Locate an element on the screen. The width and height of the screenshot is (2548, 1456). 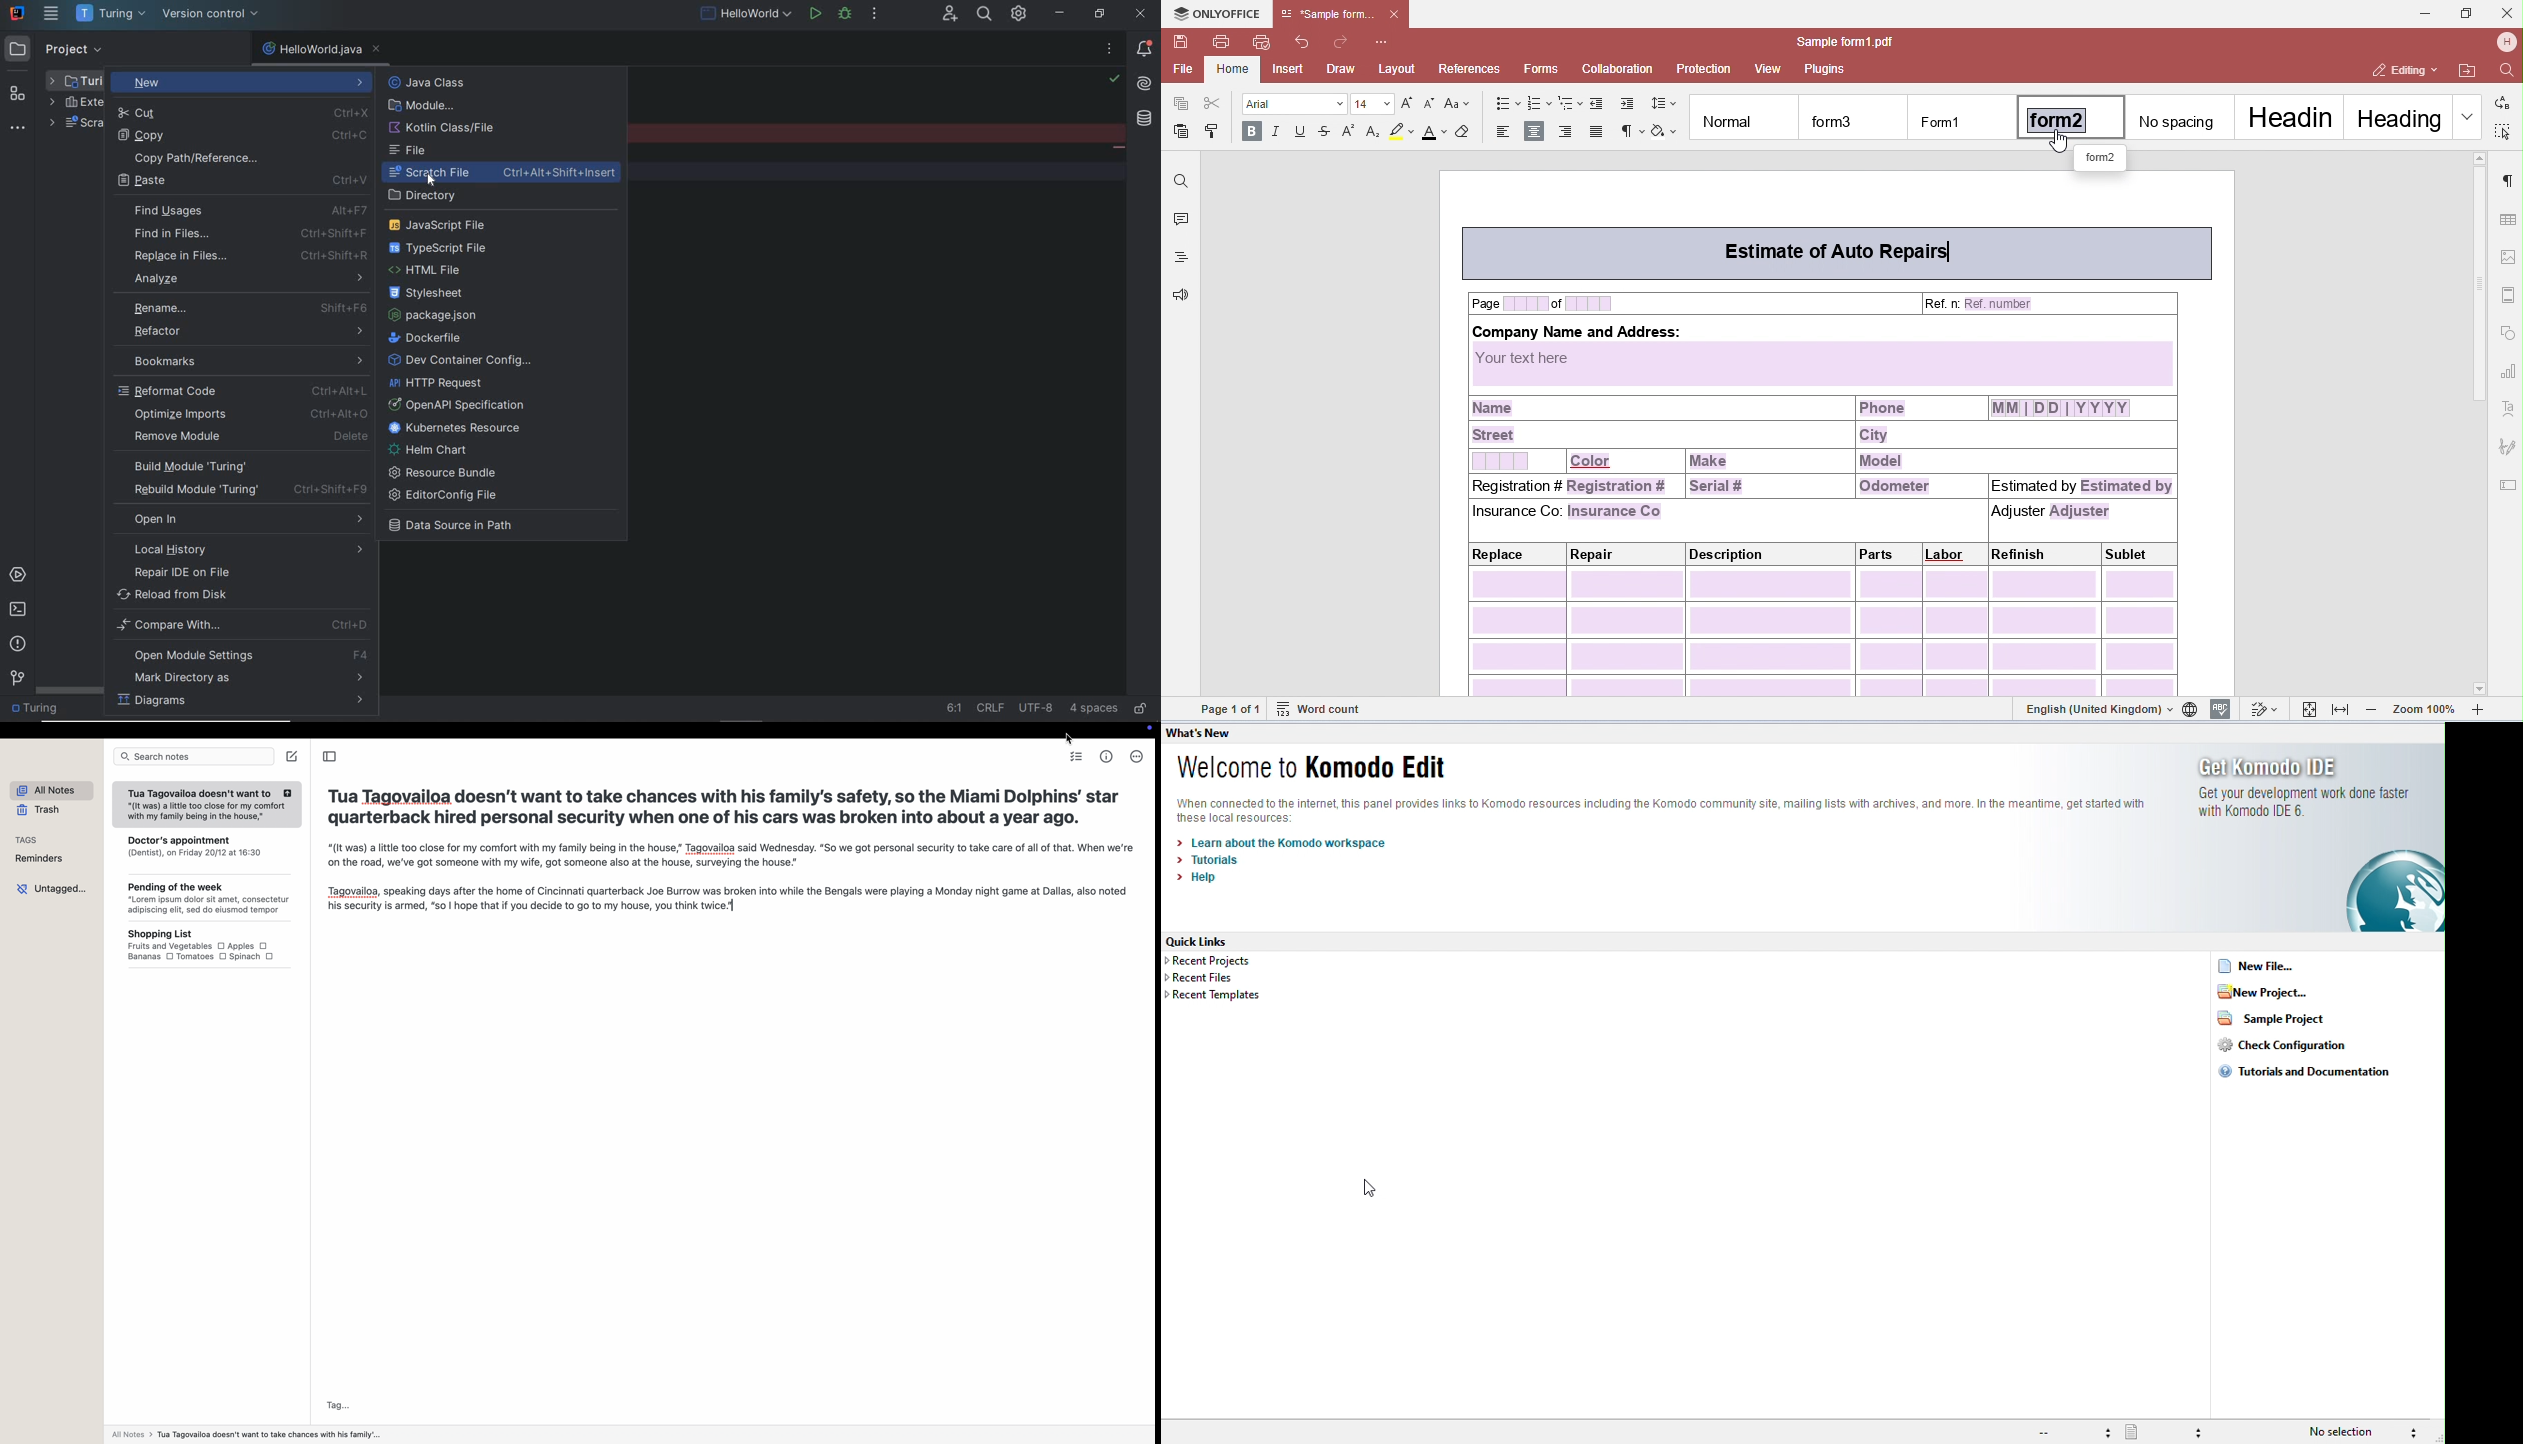
reload from disk is located at coordinates (241, 595).